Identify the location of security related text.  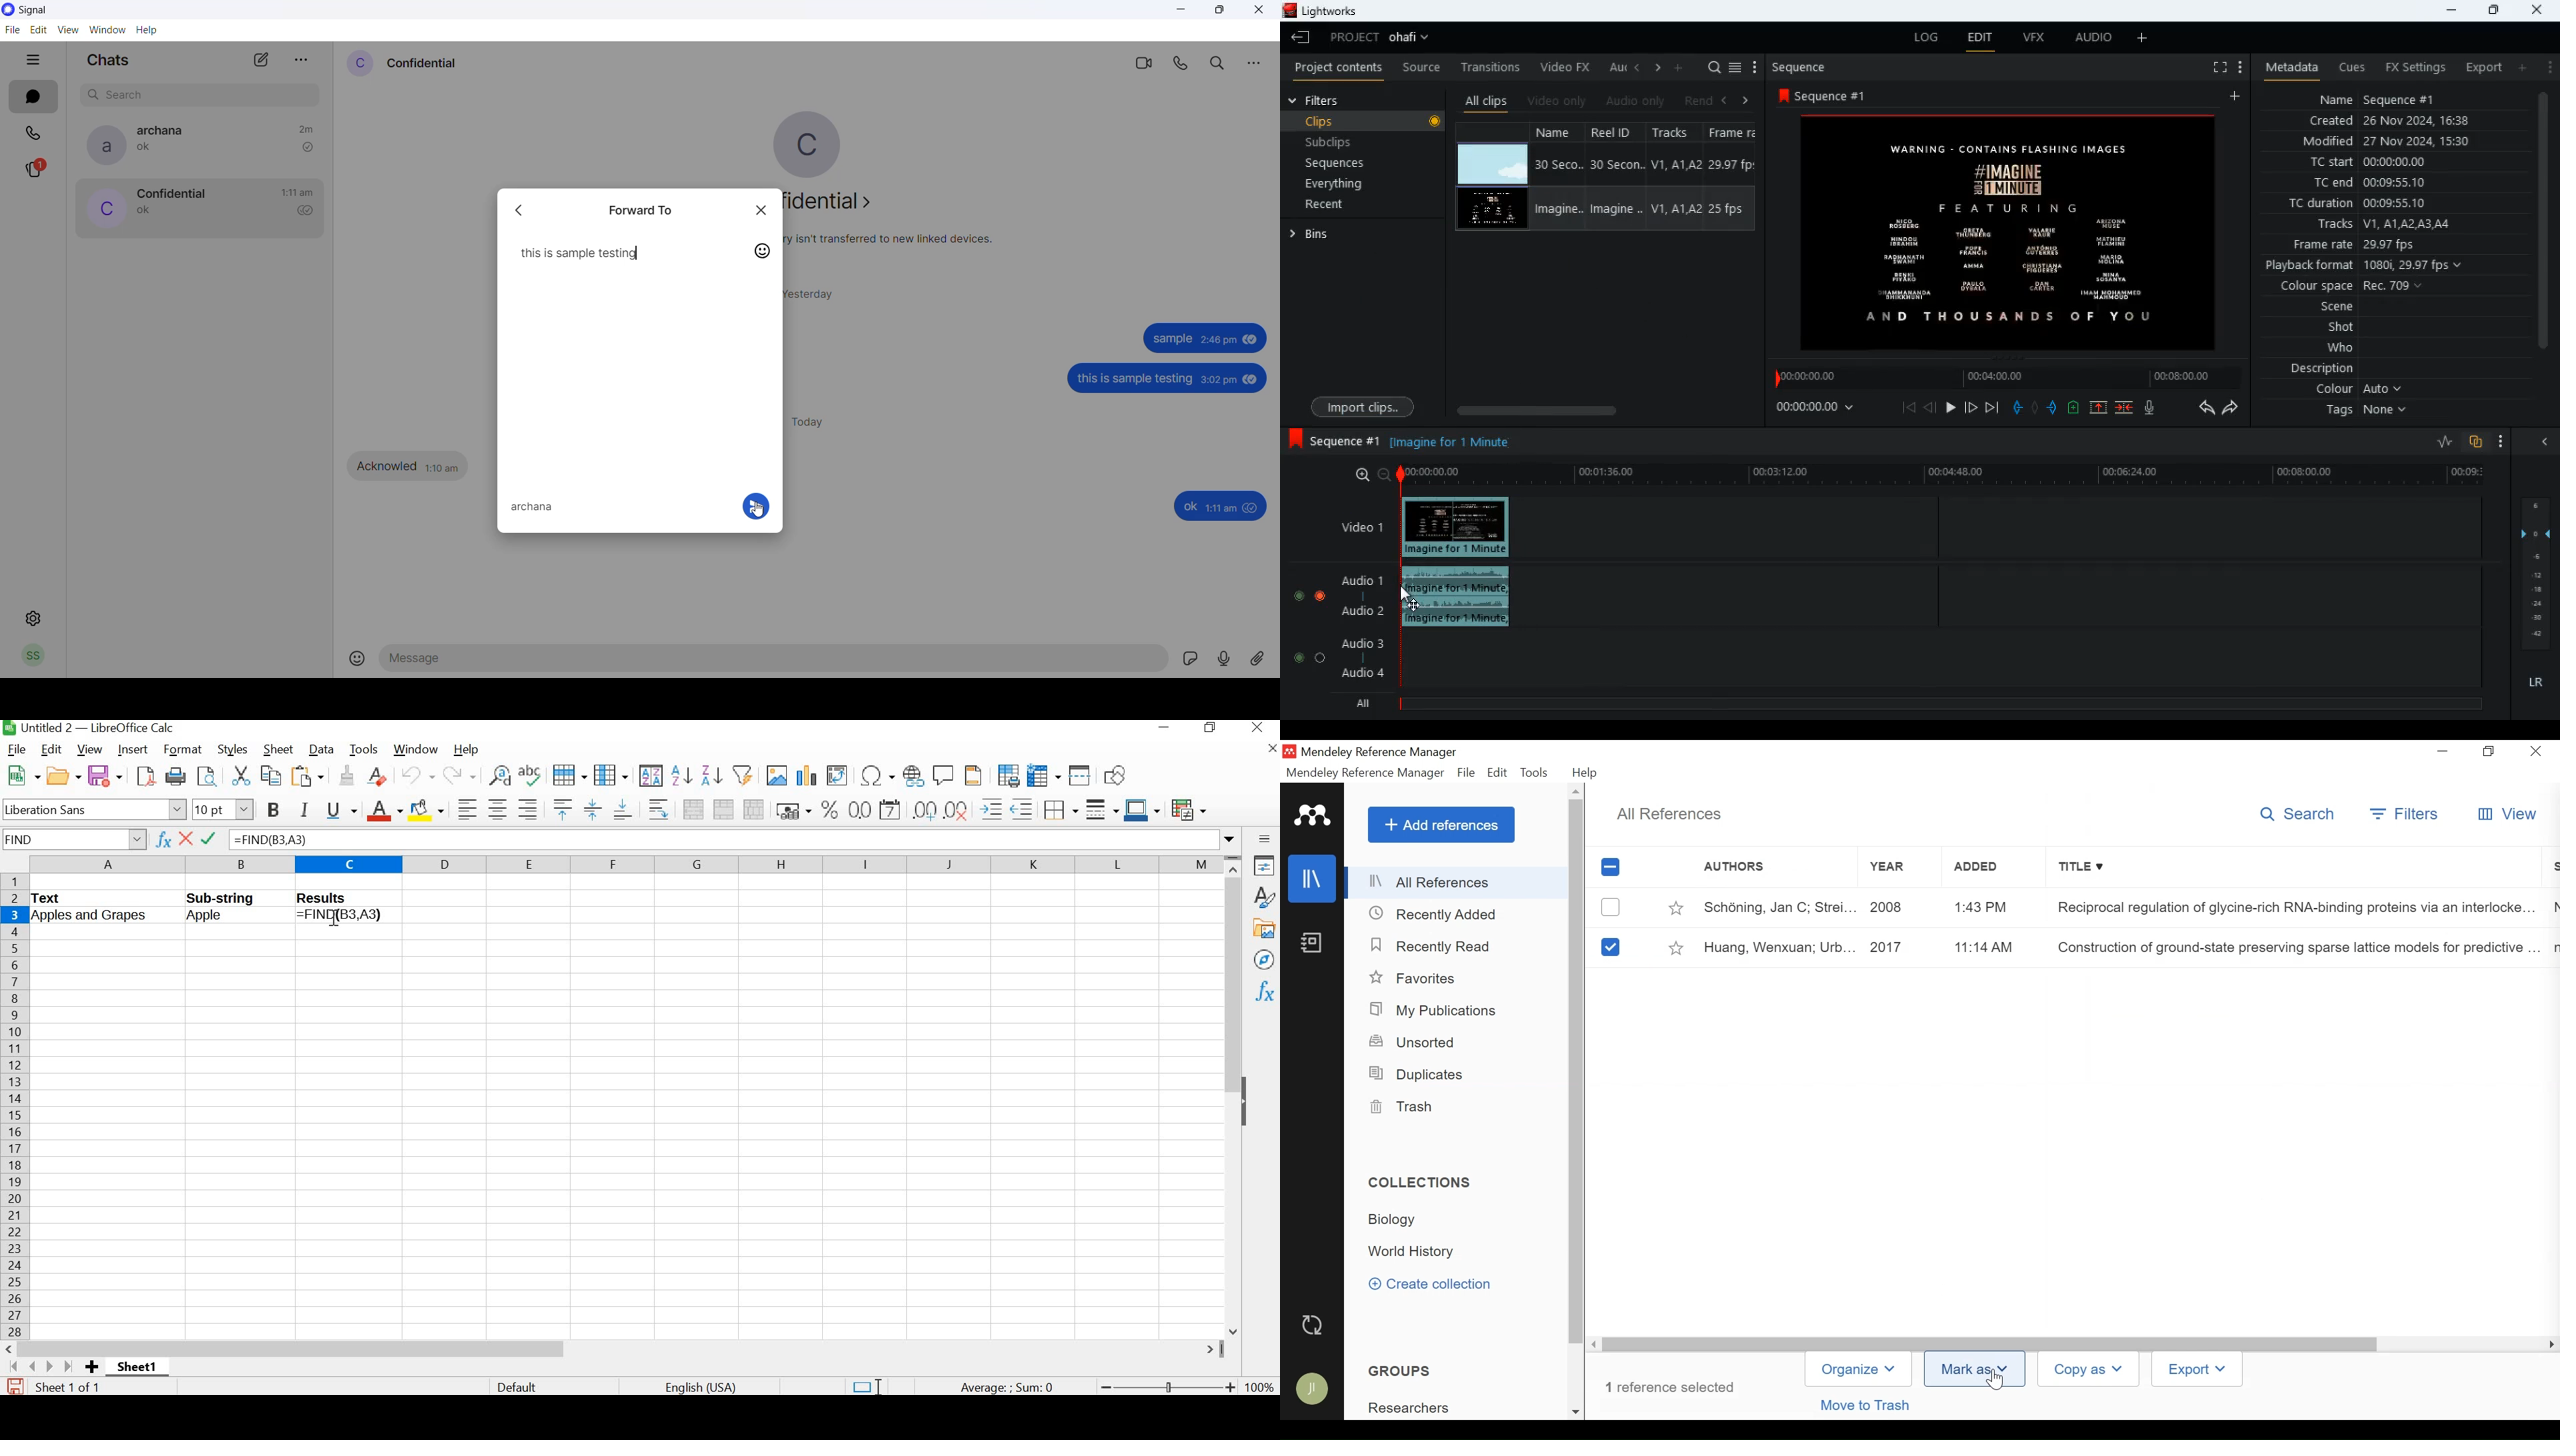
(897, 240).